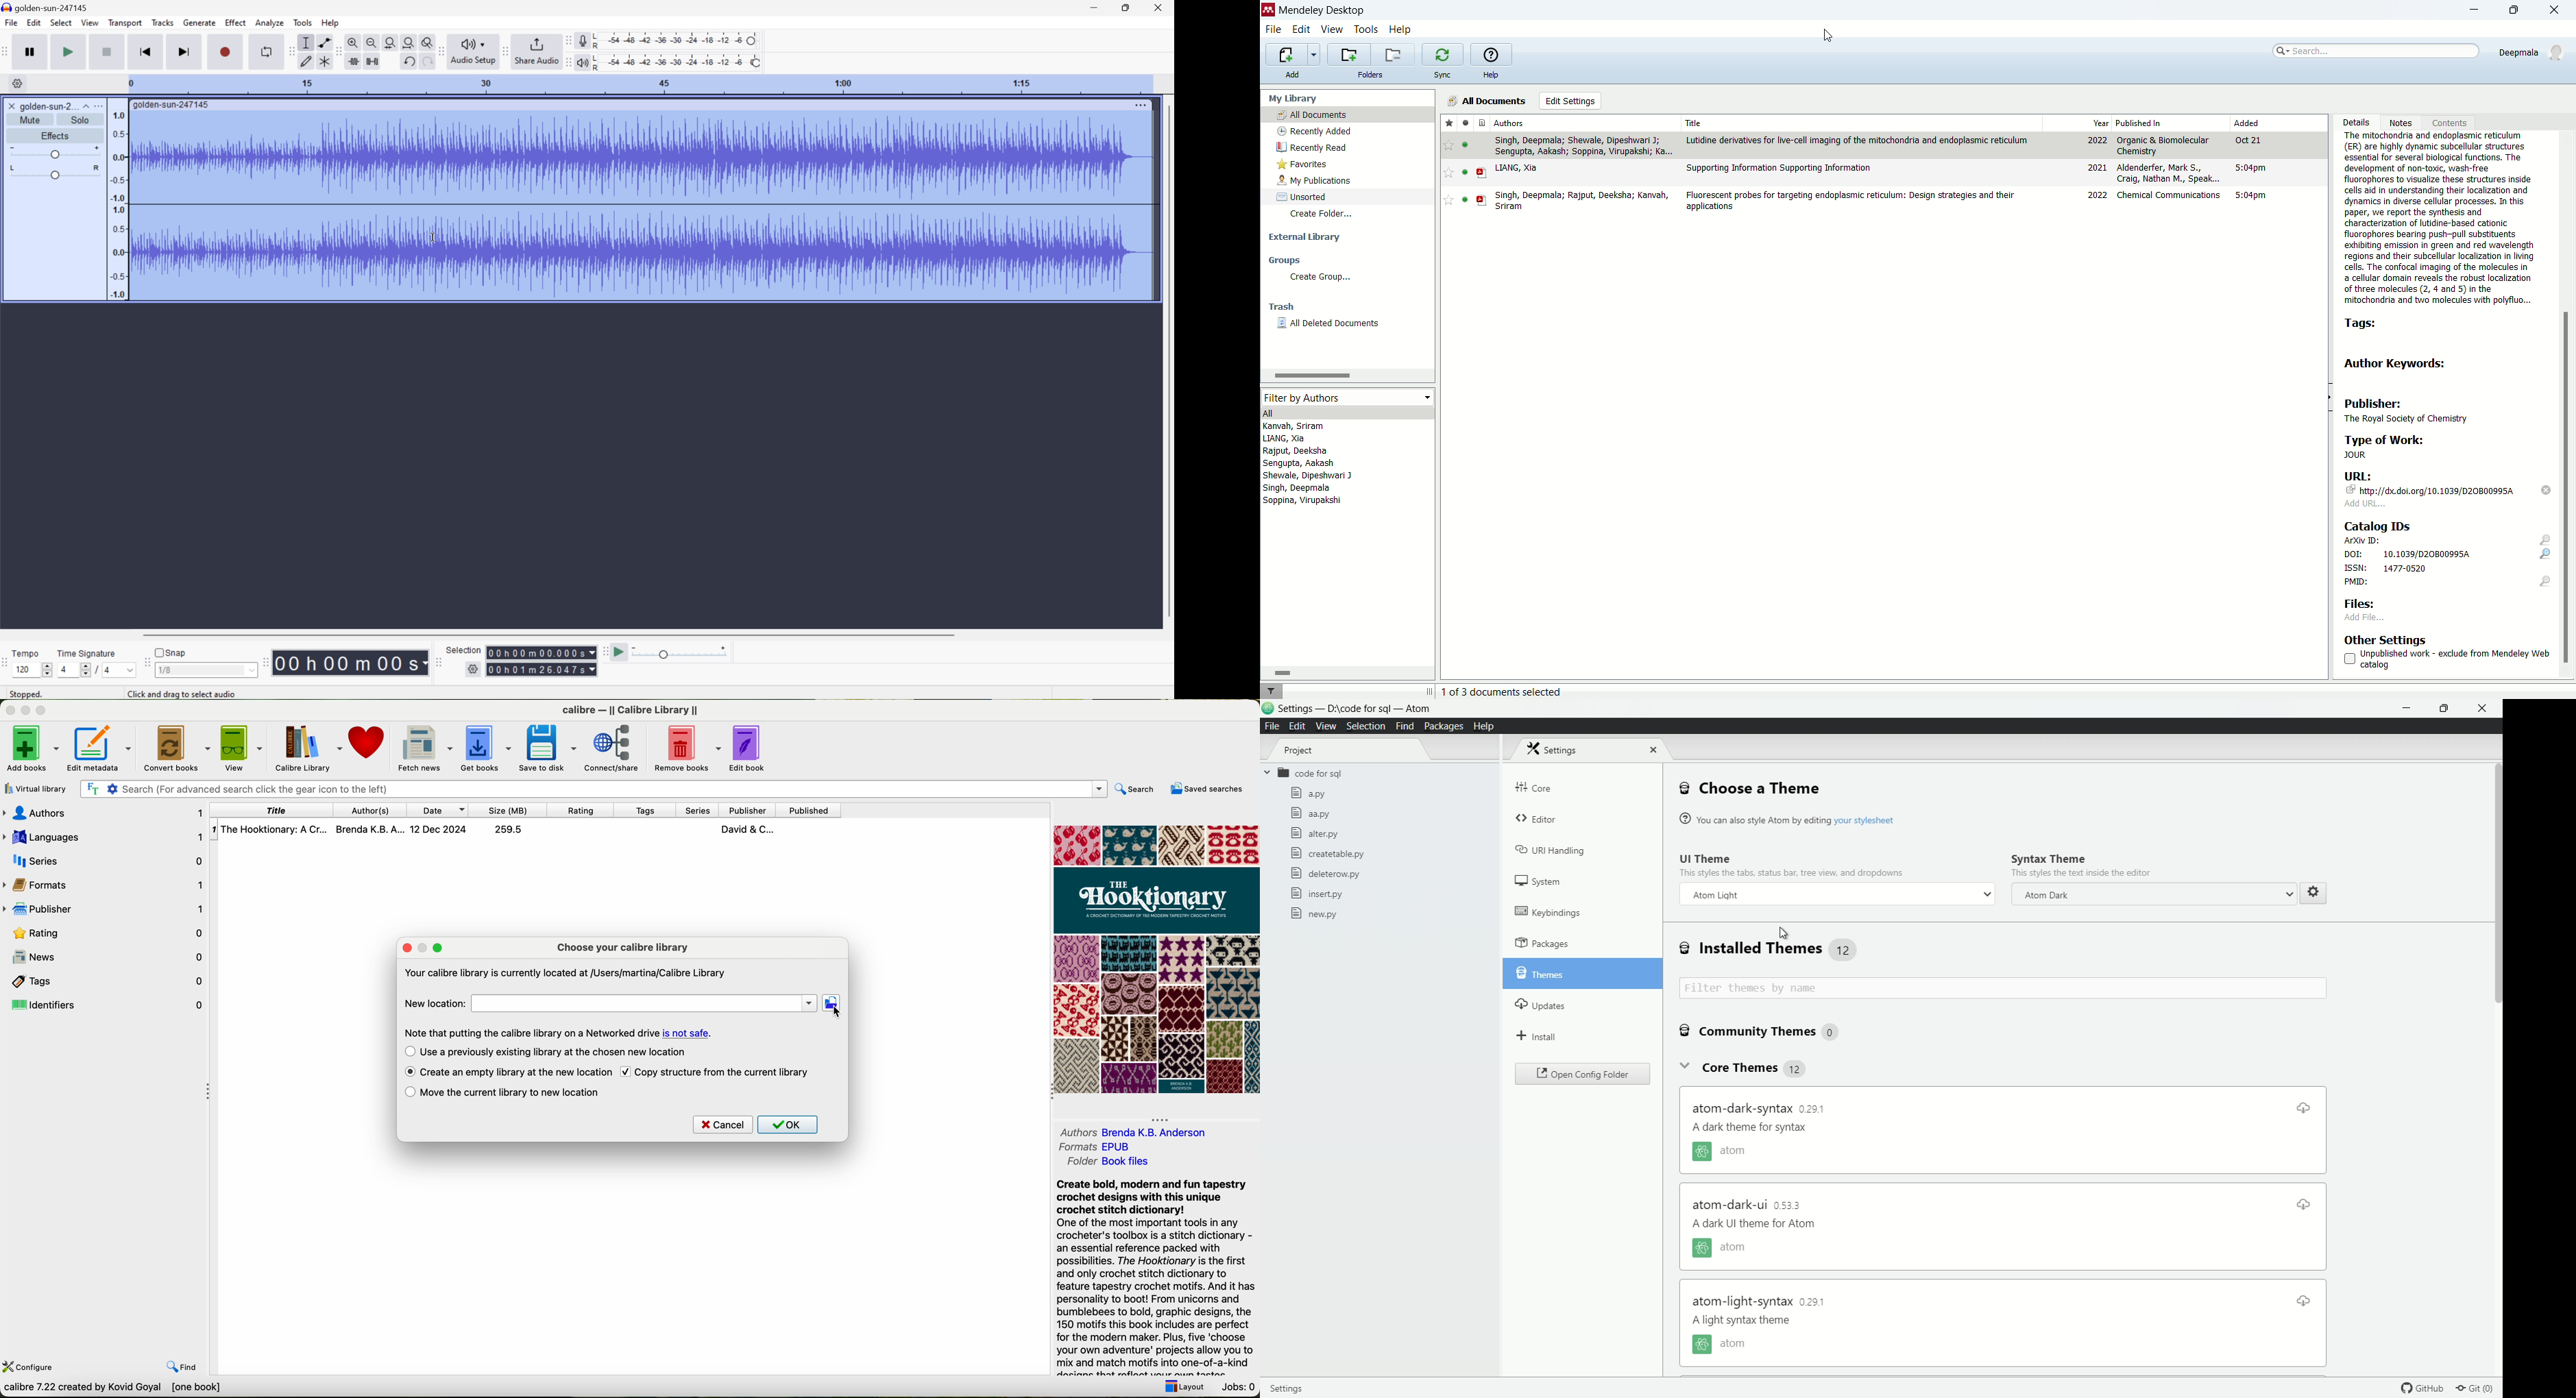 This screenshot has width=2576, height=1400. What do you see at coordinates (610, 1002) in the screenshot?
I see `new location` at bounding box center [610, 1002].